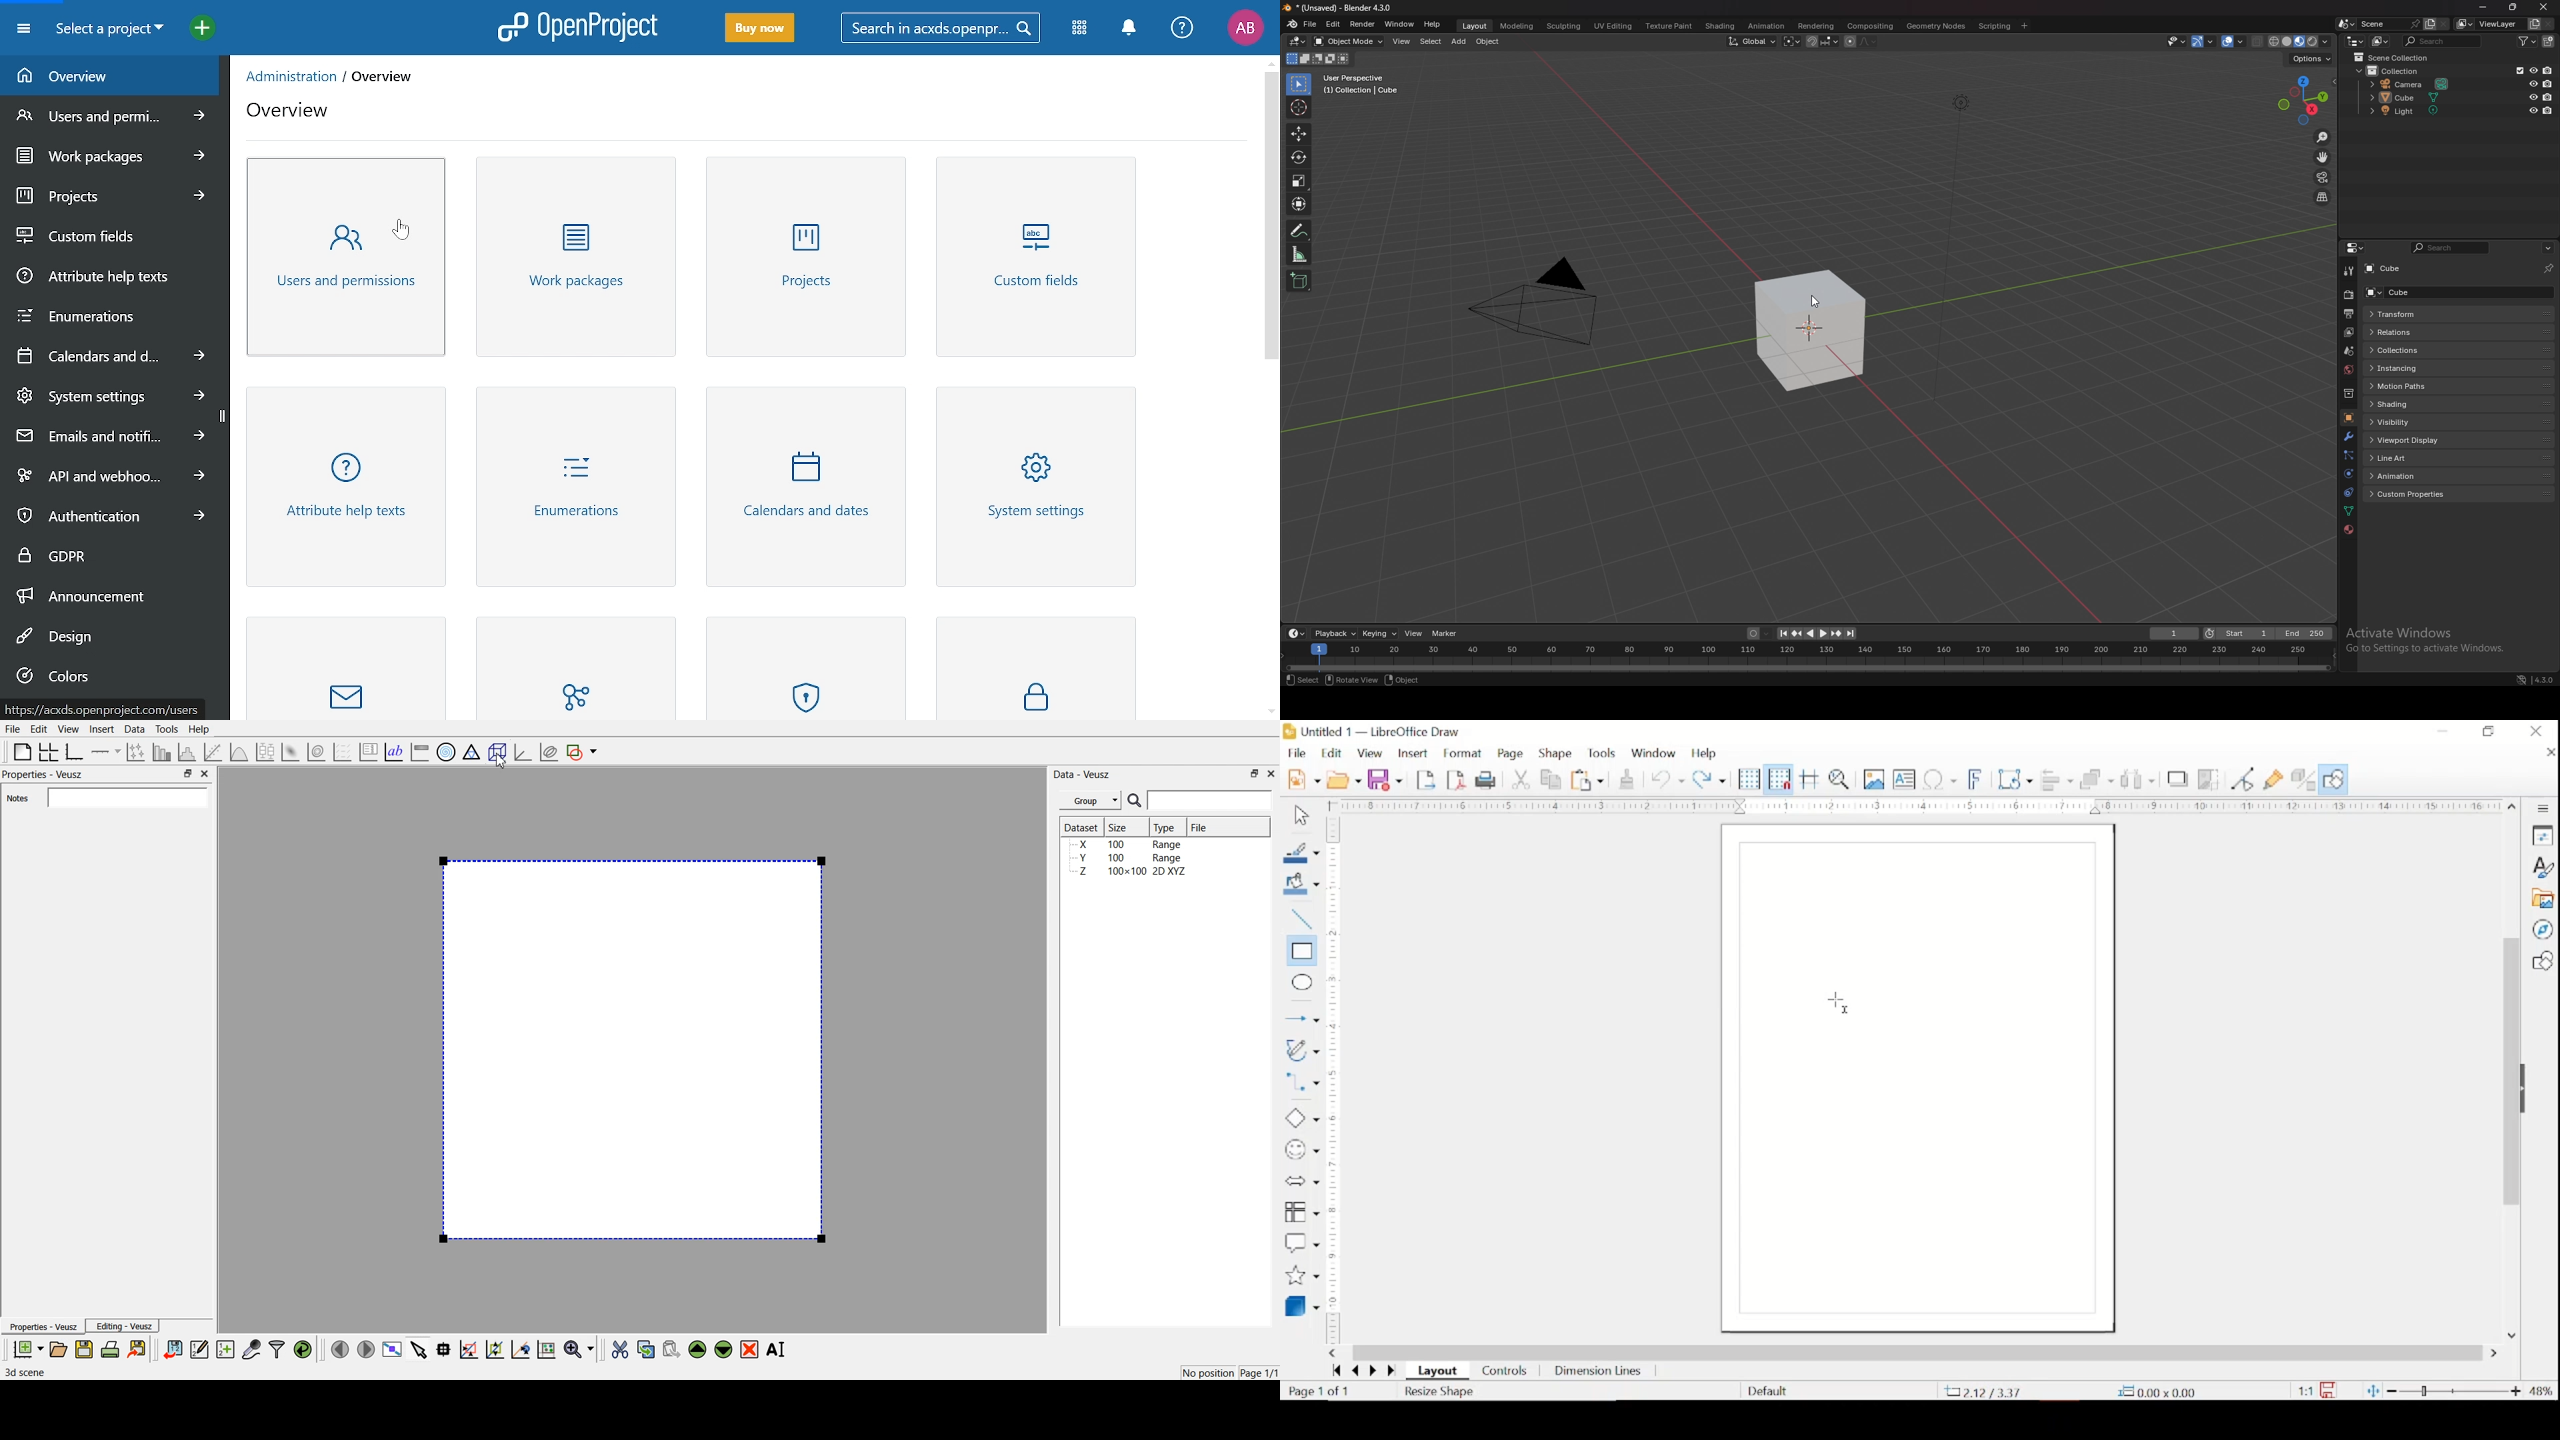  What do you see at coordinates (1082, 29) in the screenshot?
I see `Modules` at bounding box center [1082, 29].